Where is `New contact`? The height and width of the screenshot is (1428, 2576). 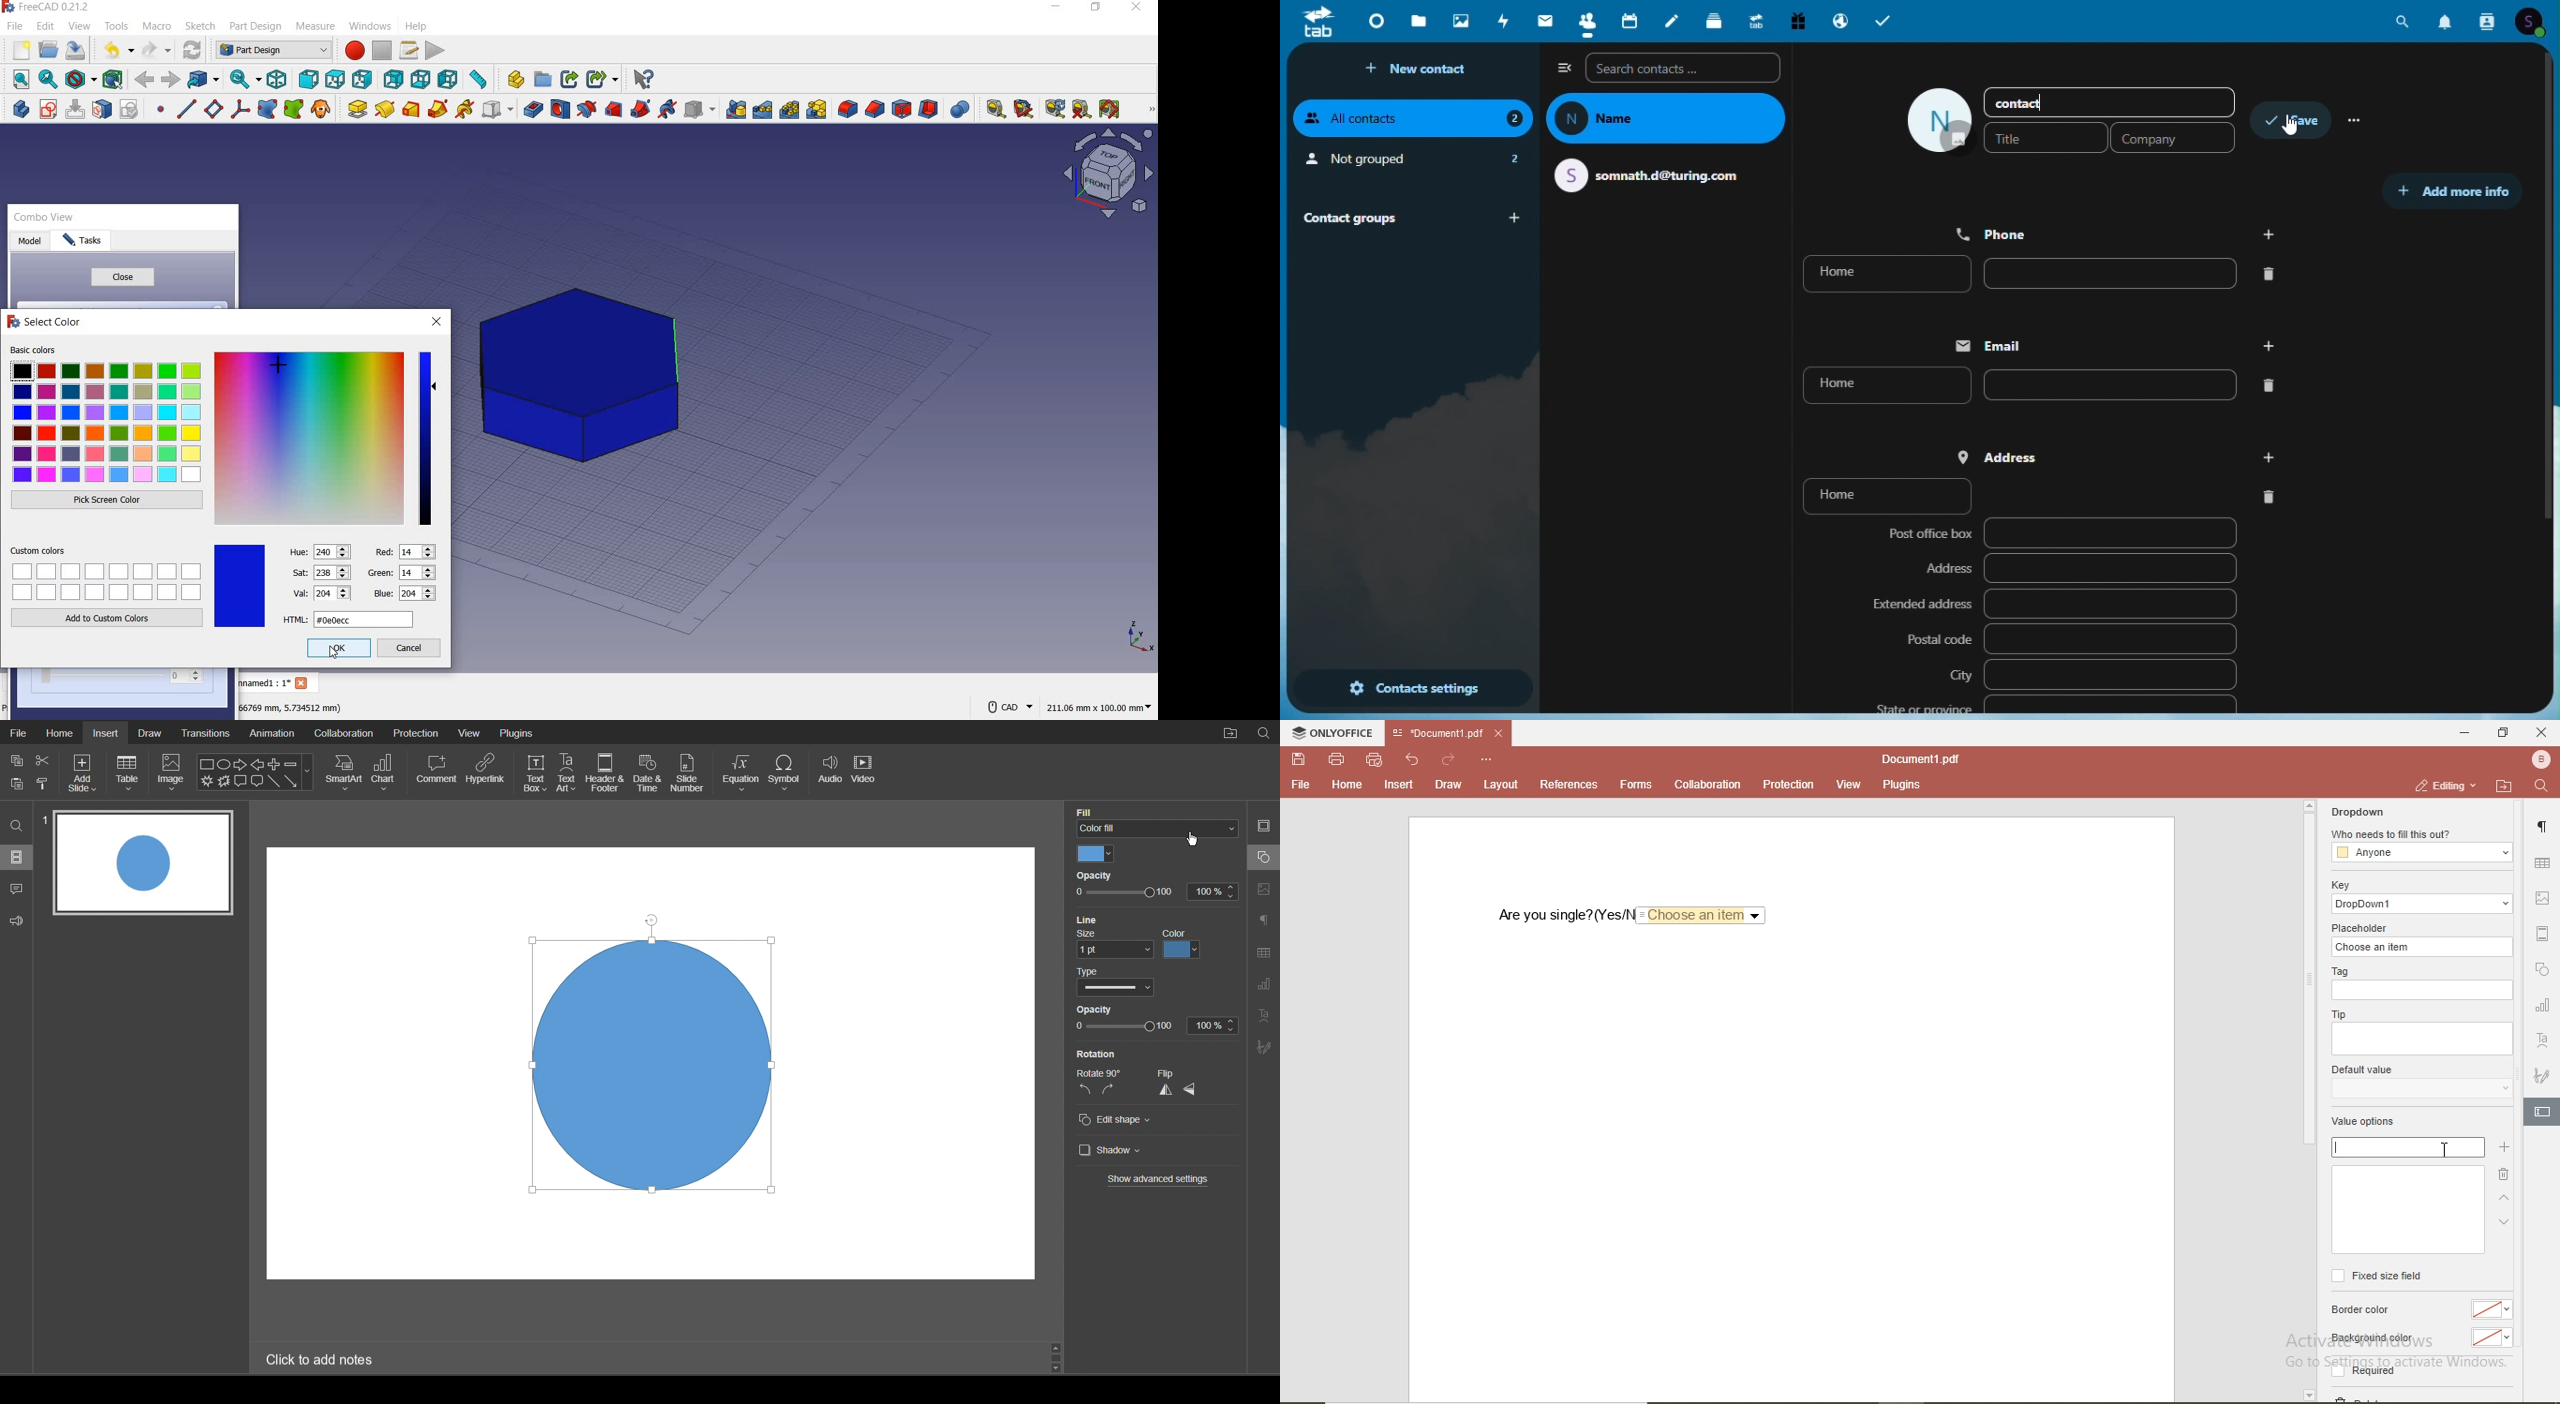 New contact is located at coordinates (1422, 69).